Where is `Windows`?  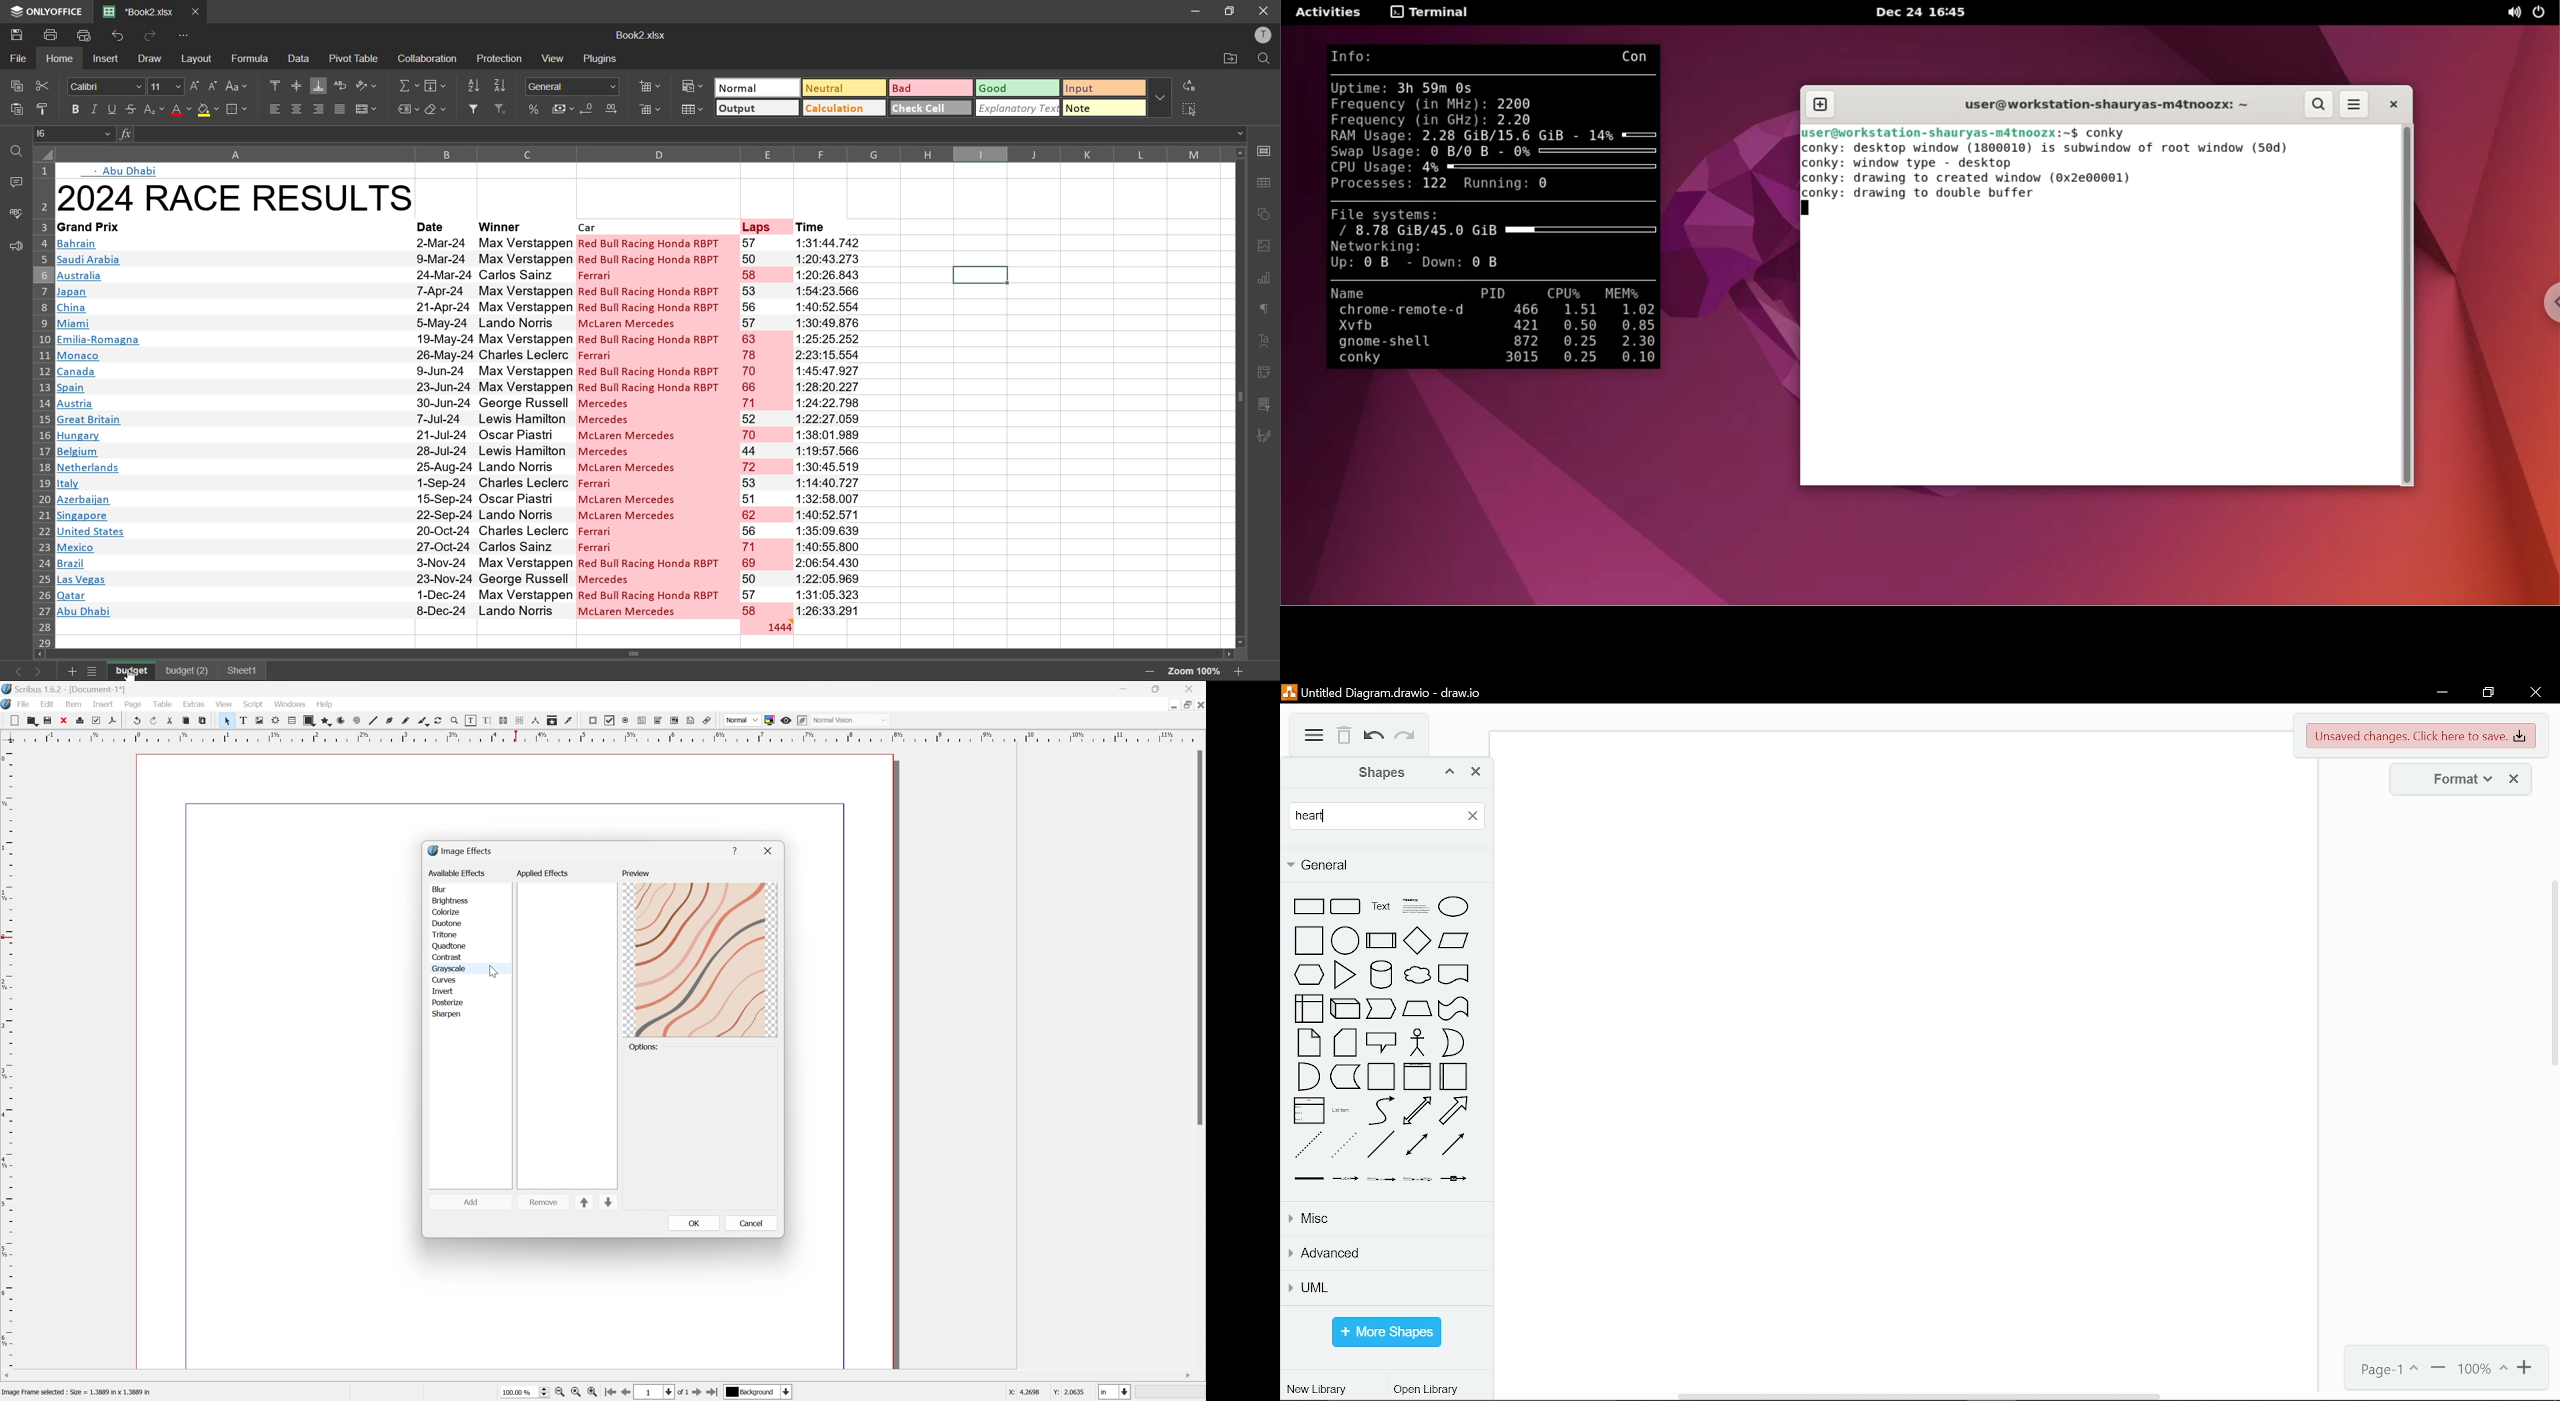
Windows is located at coordinates (291, 704).